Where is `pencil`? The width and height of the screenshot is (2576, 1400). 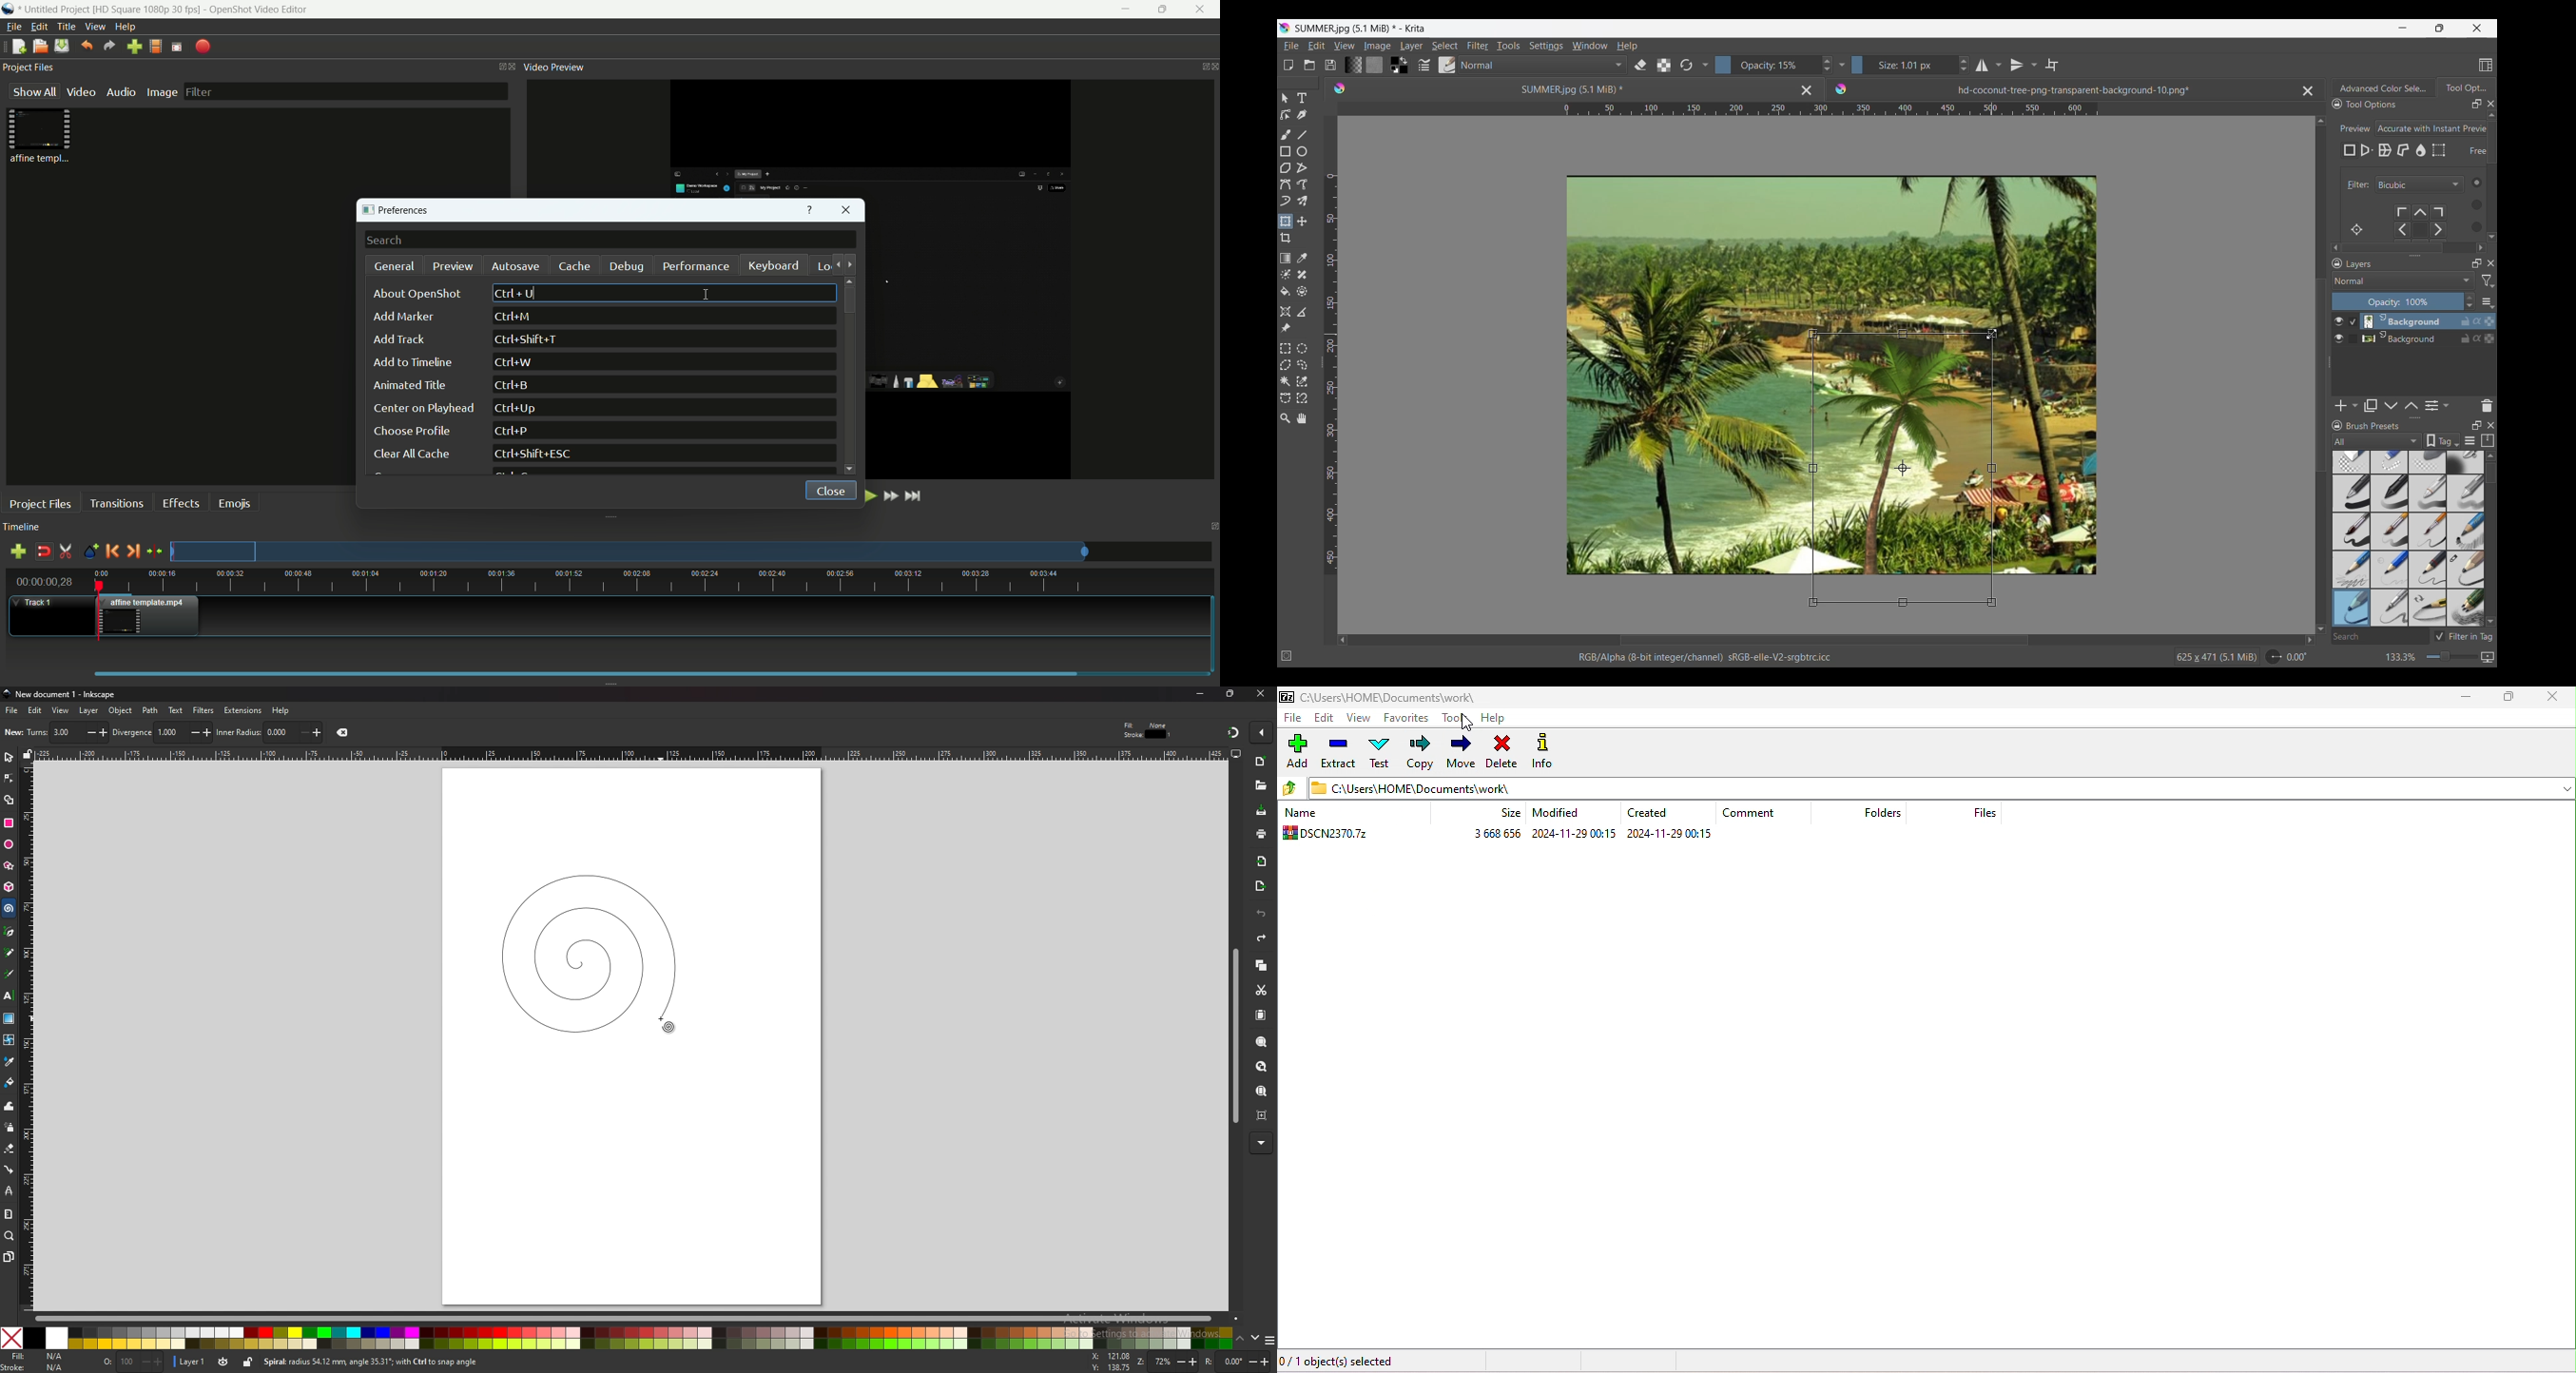 pencil is located at coordinates (11, 952).